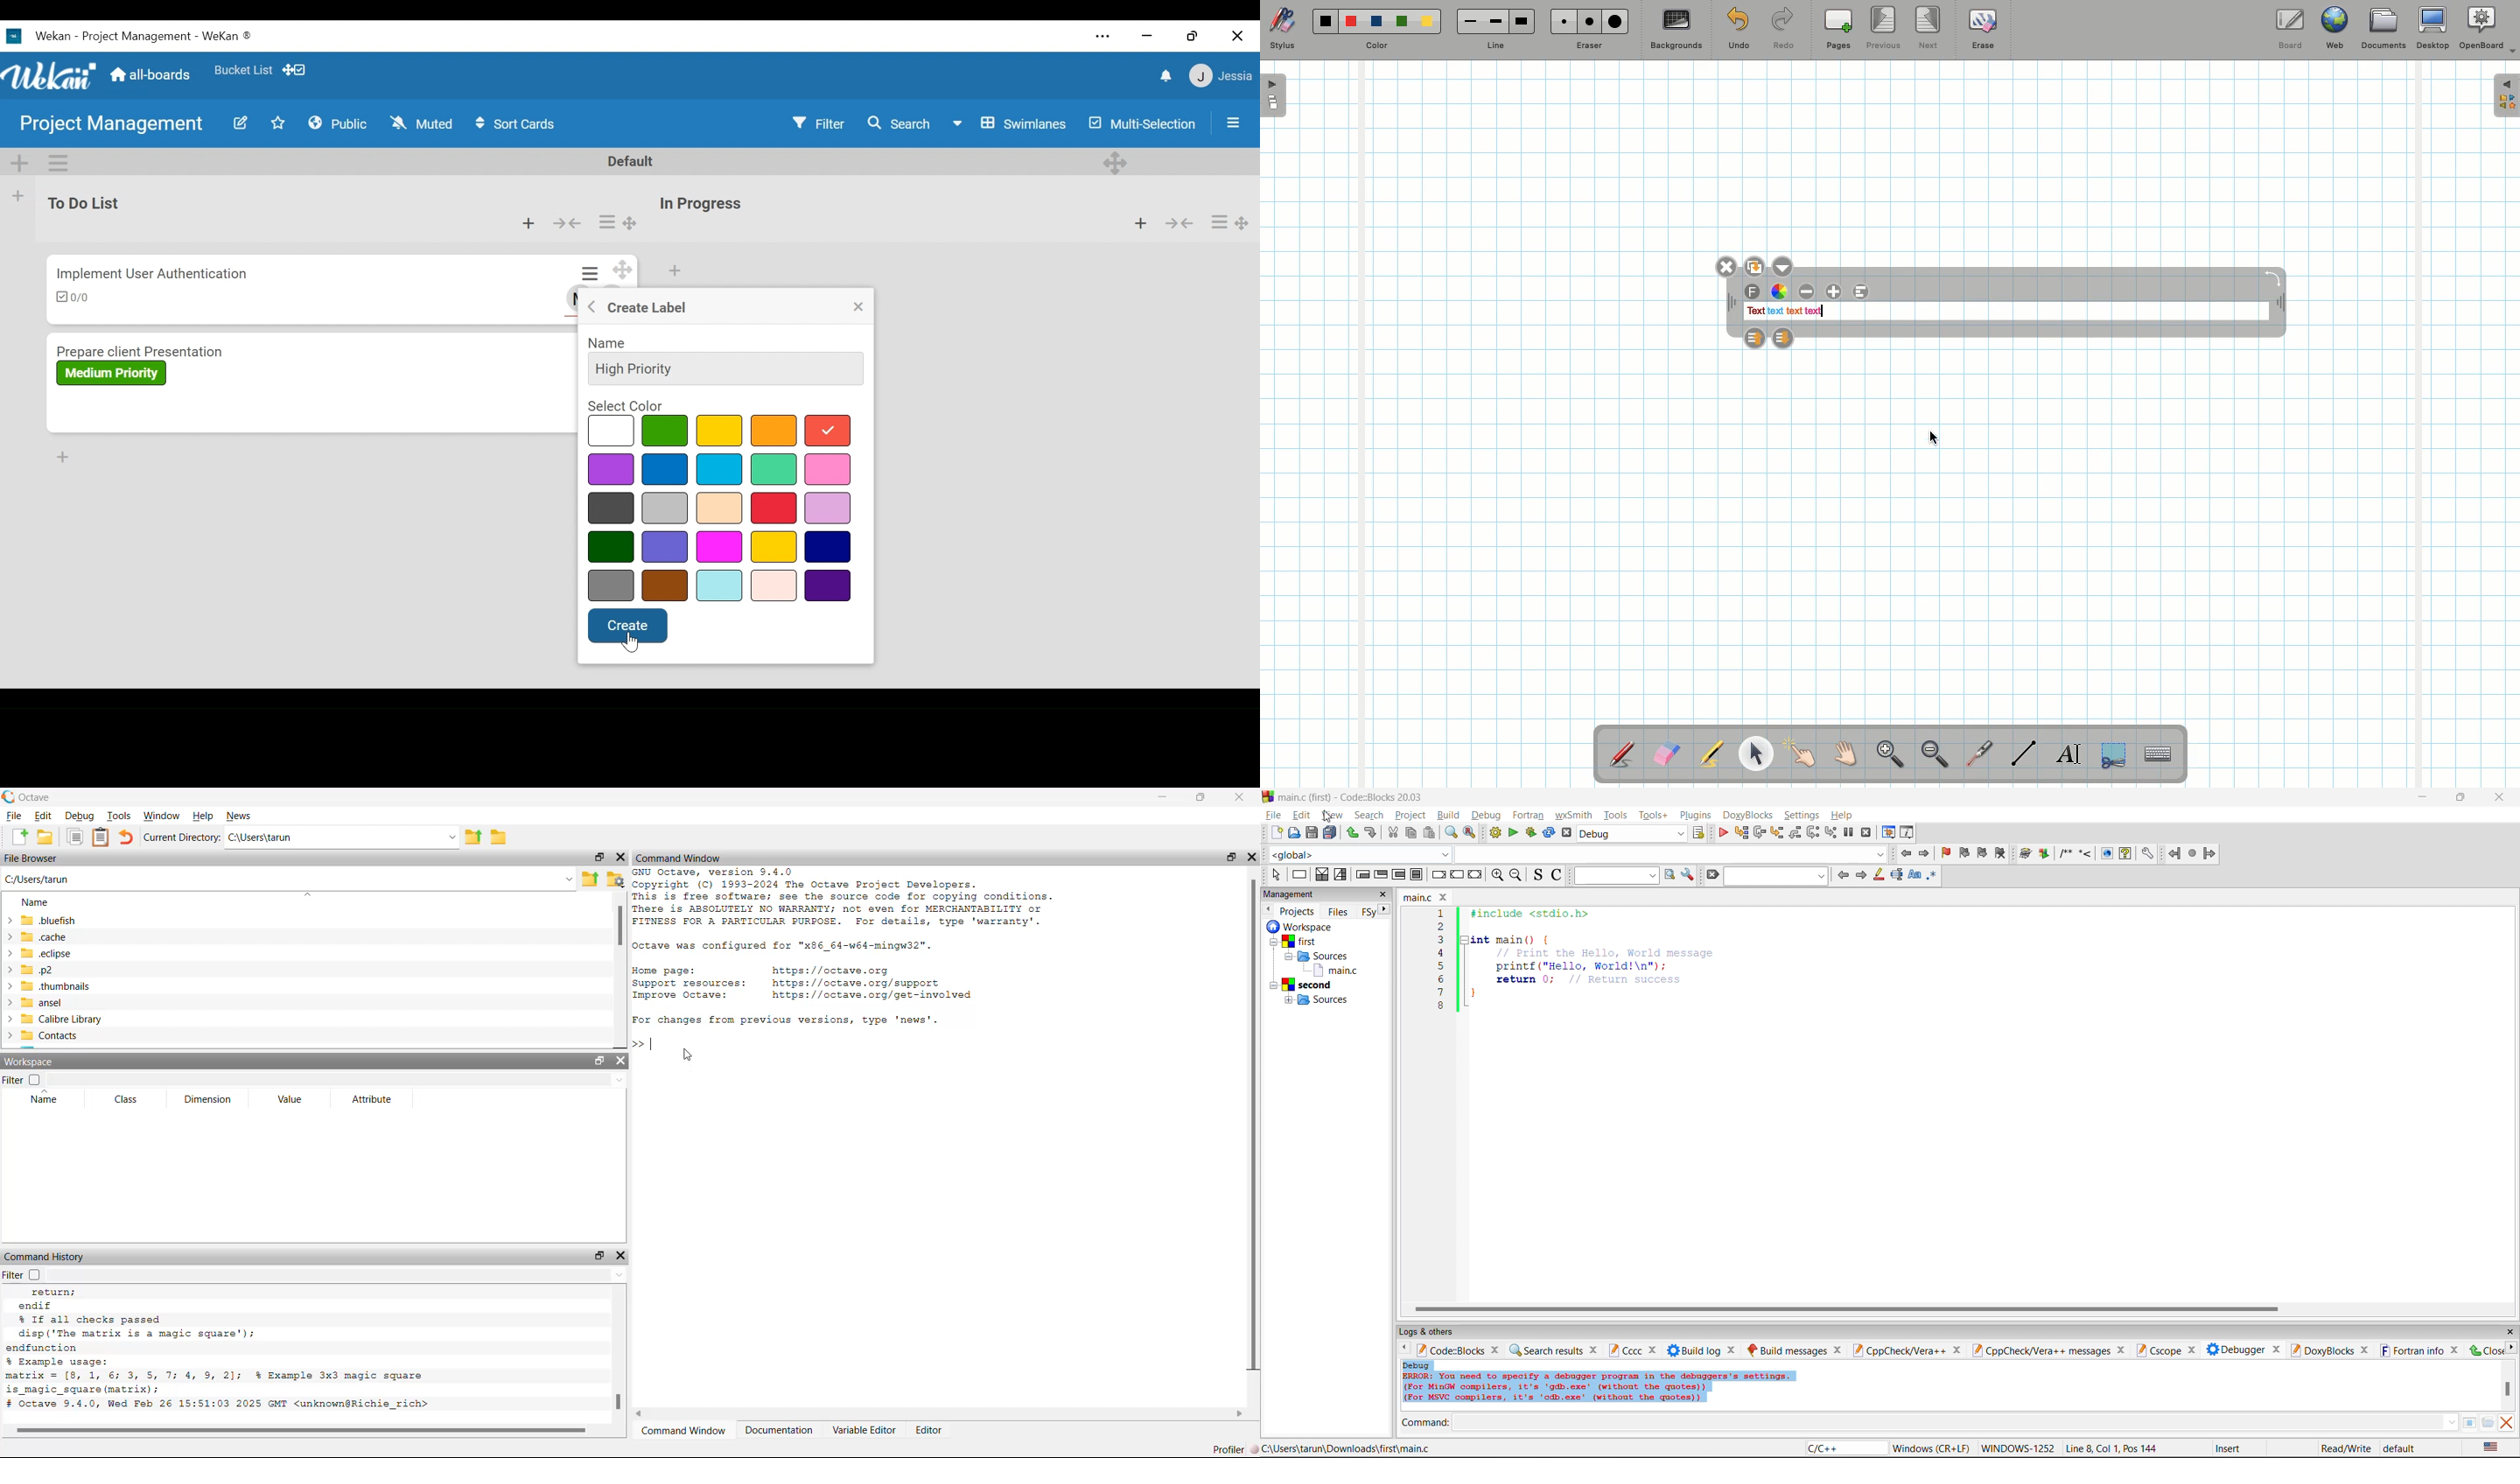 This screenshot has height=1484, width=2520. I want to click on selected text, so click(1897, 876).